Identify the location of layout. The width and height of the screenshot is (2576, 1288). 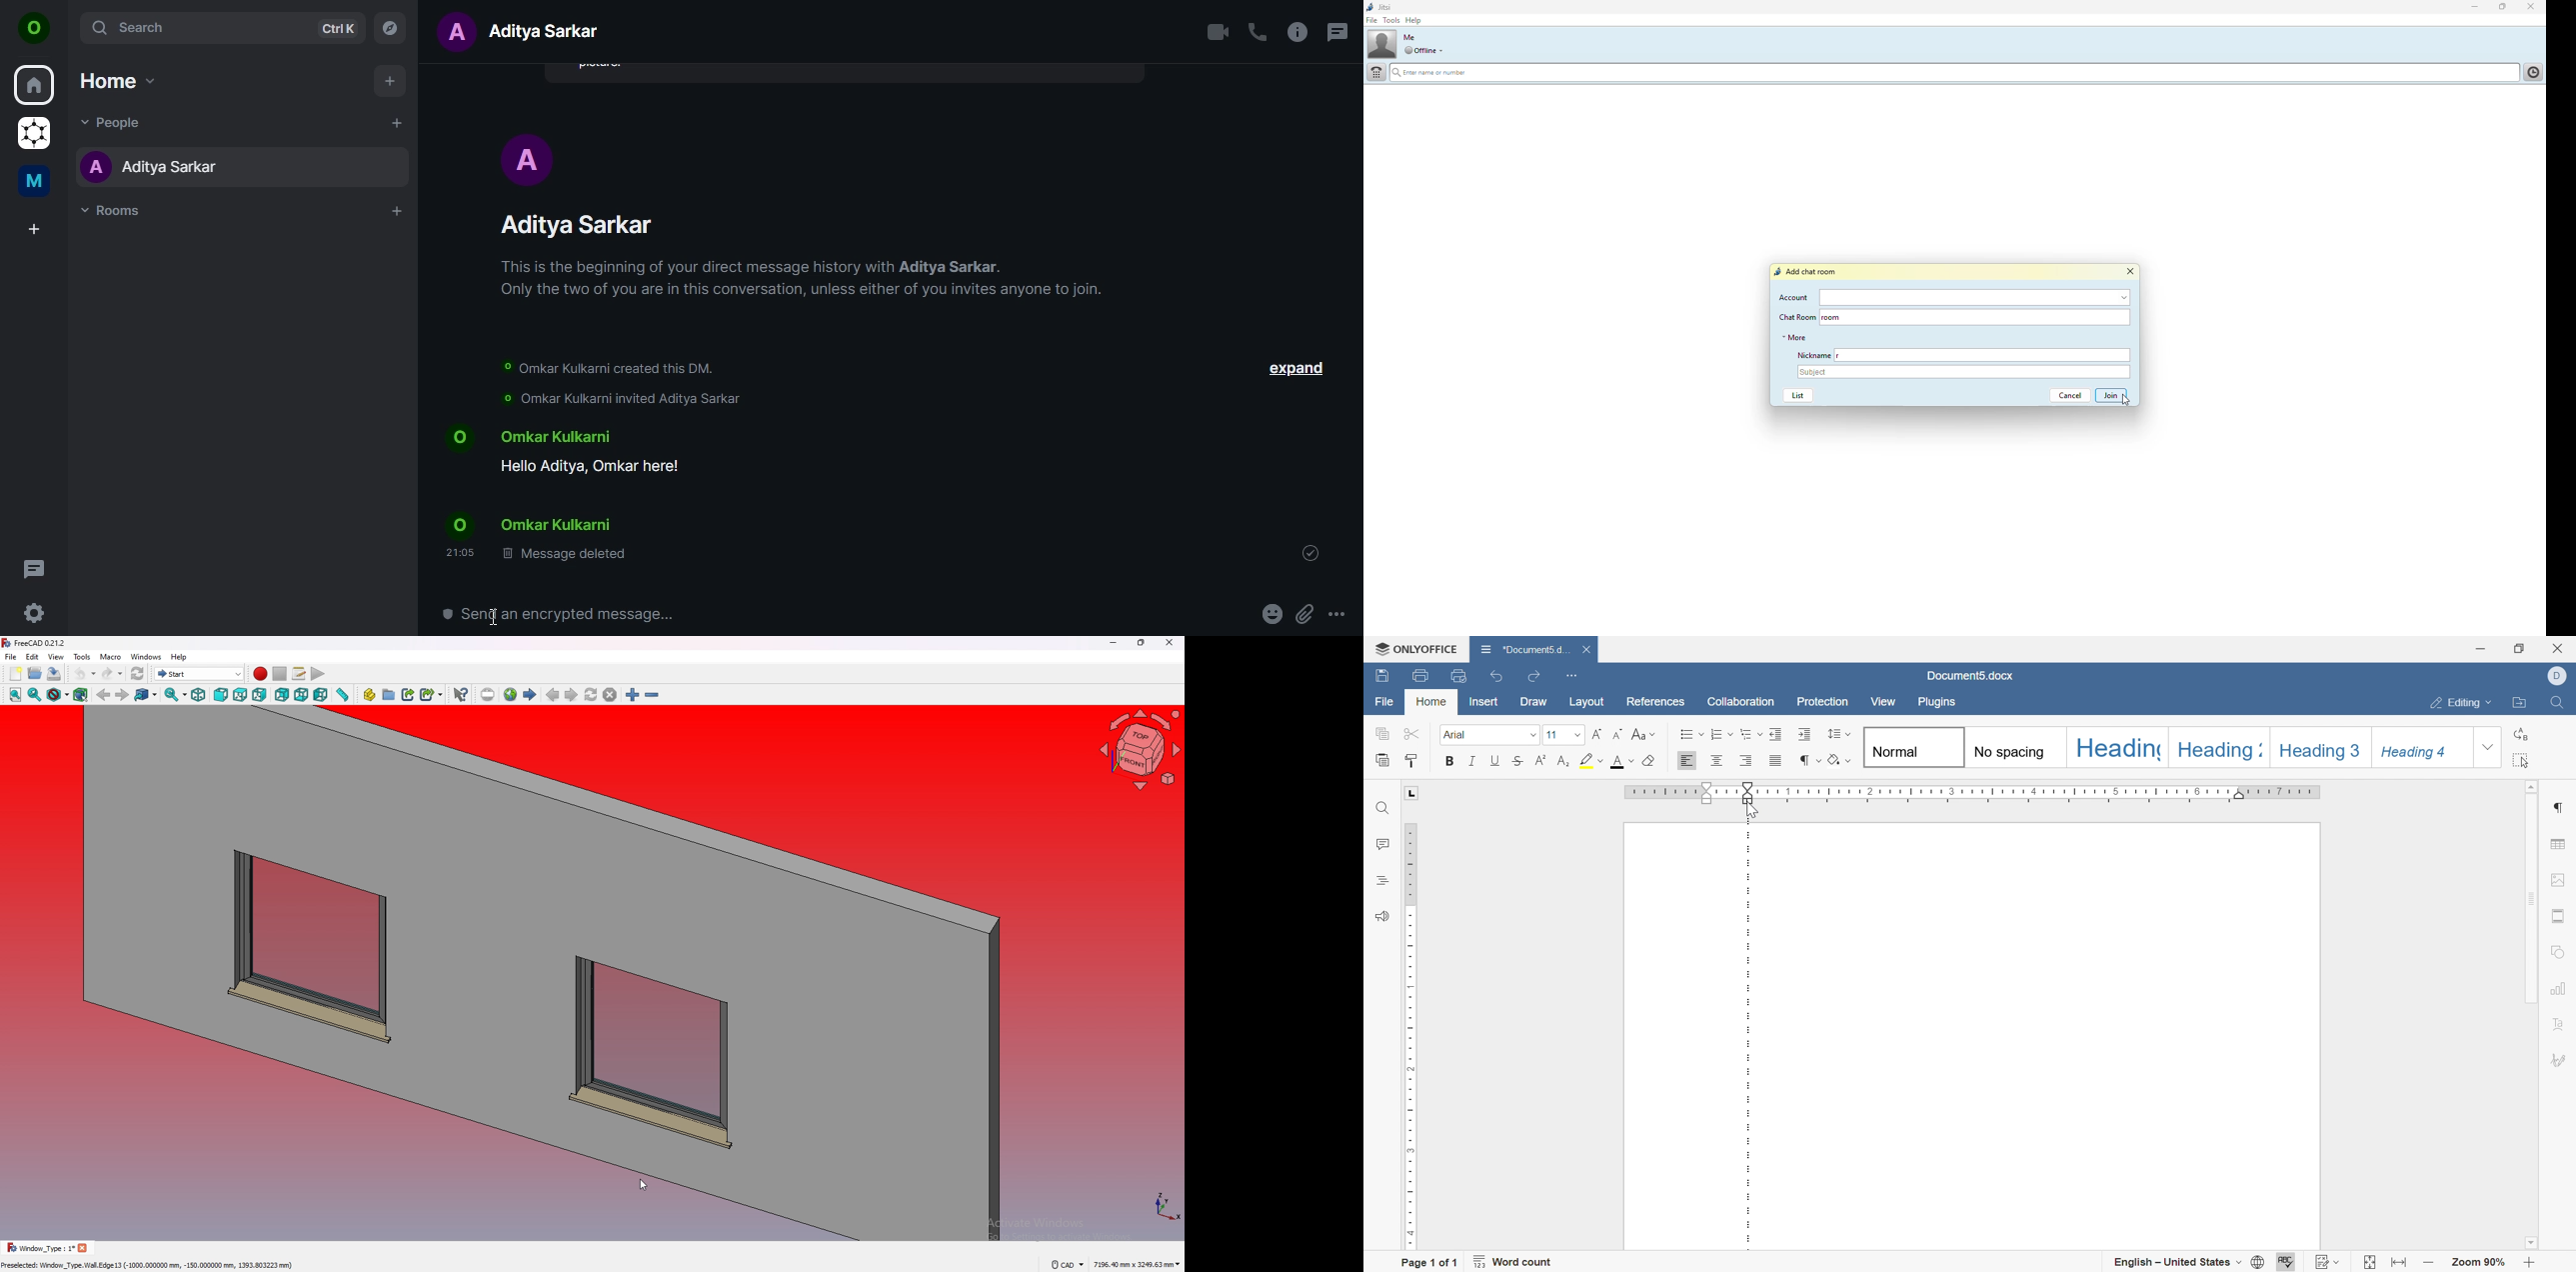
(1589, 701).